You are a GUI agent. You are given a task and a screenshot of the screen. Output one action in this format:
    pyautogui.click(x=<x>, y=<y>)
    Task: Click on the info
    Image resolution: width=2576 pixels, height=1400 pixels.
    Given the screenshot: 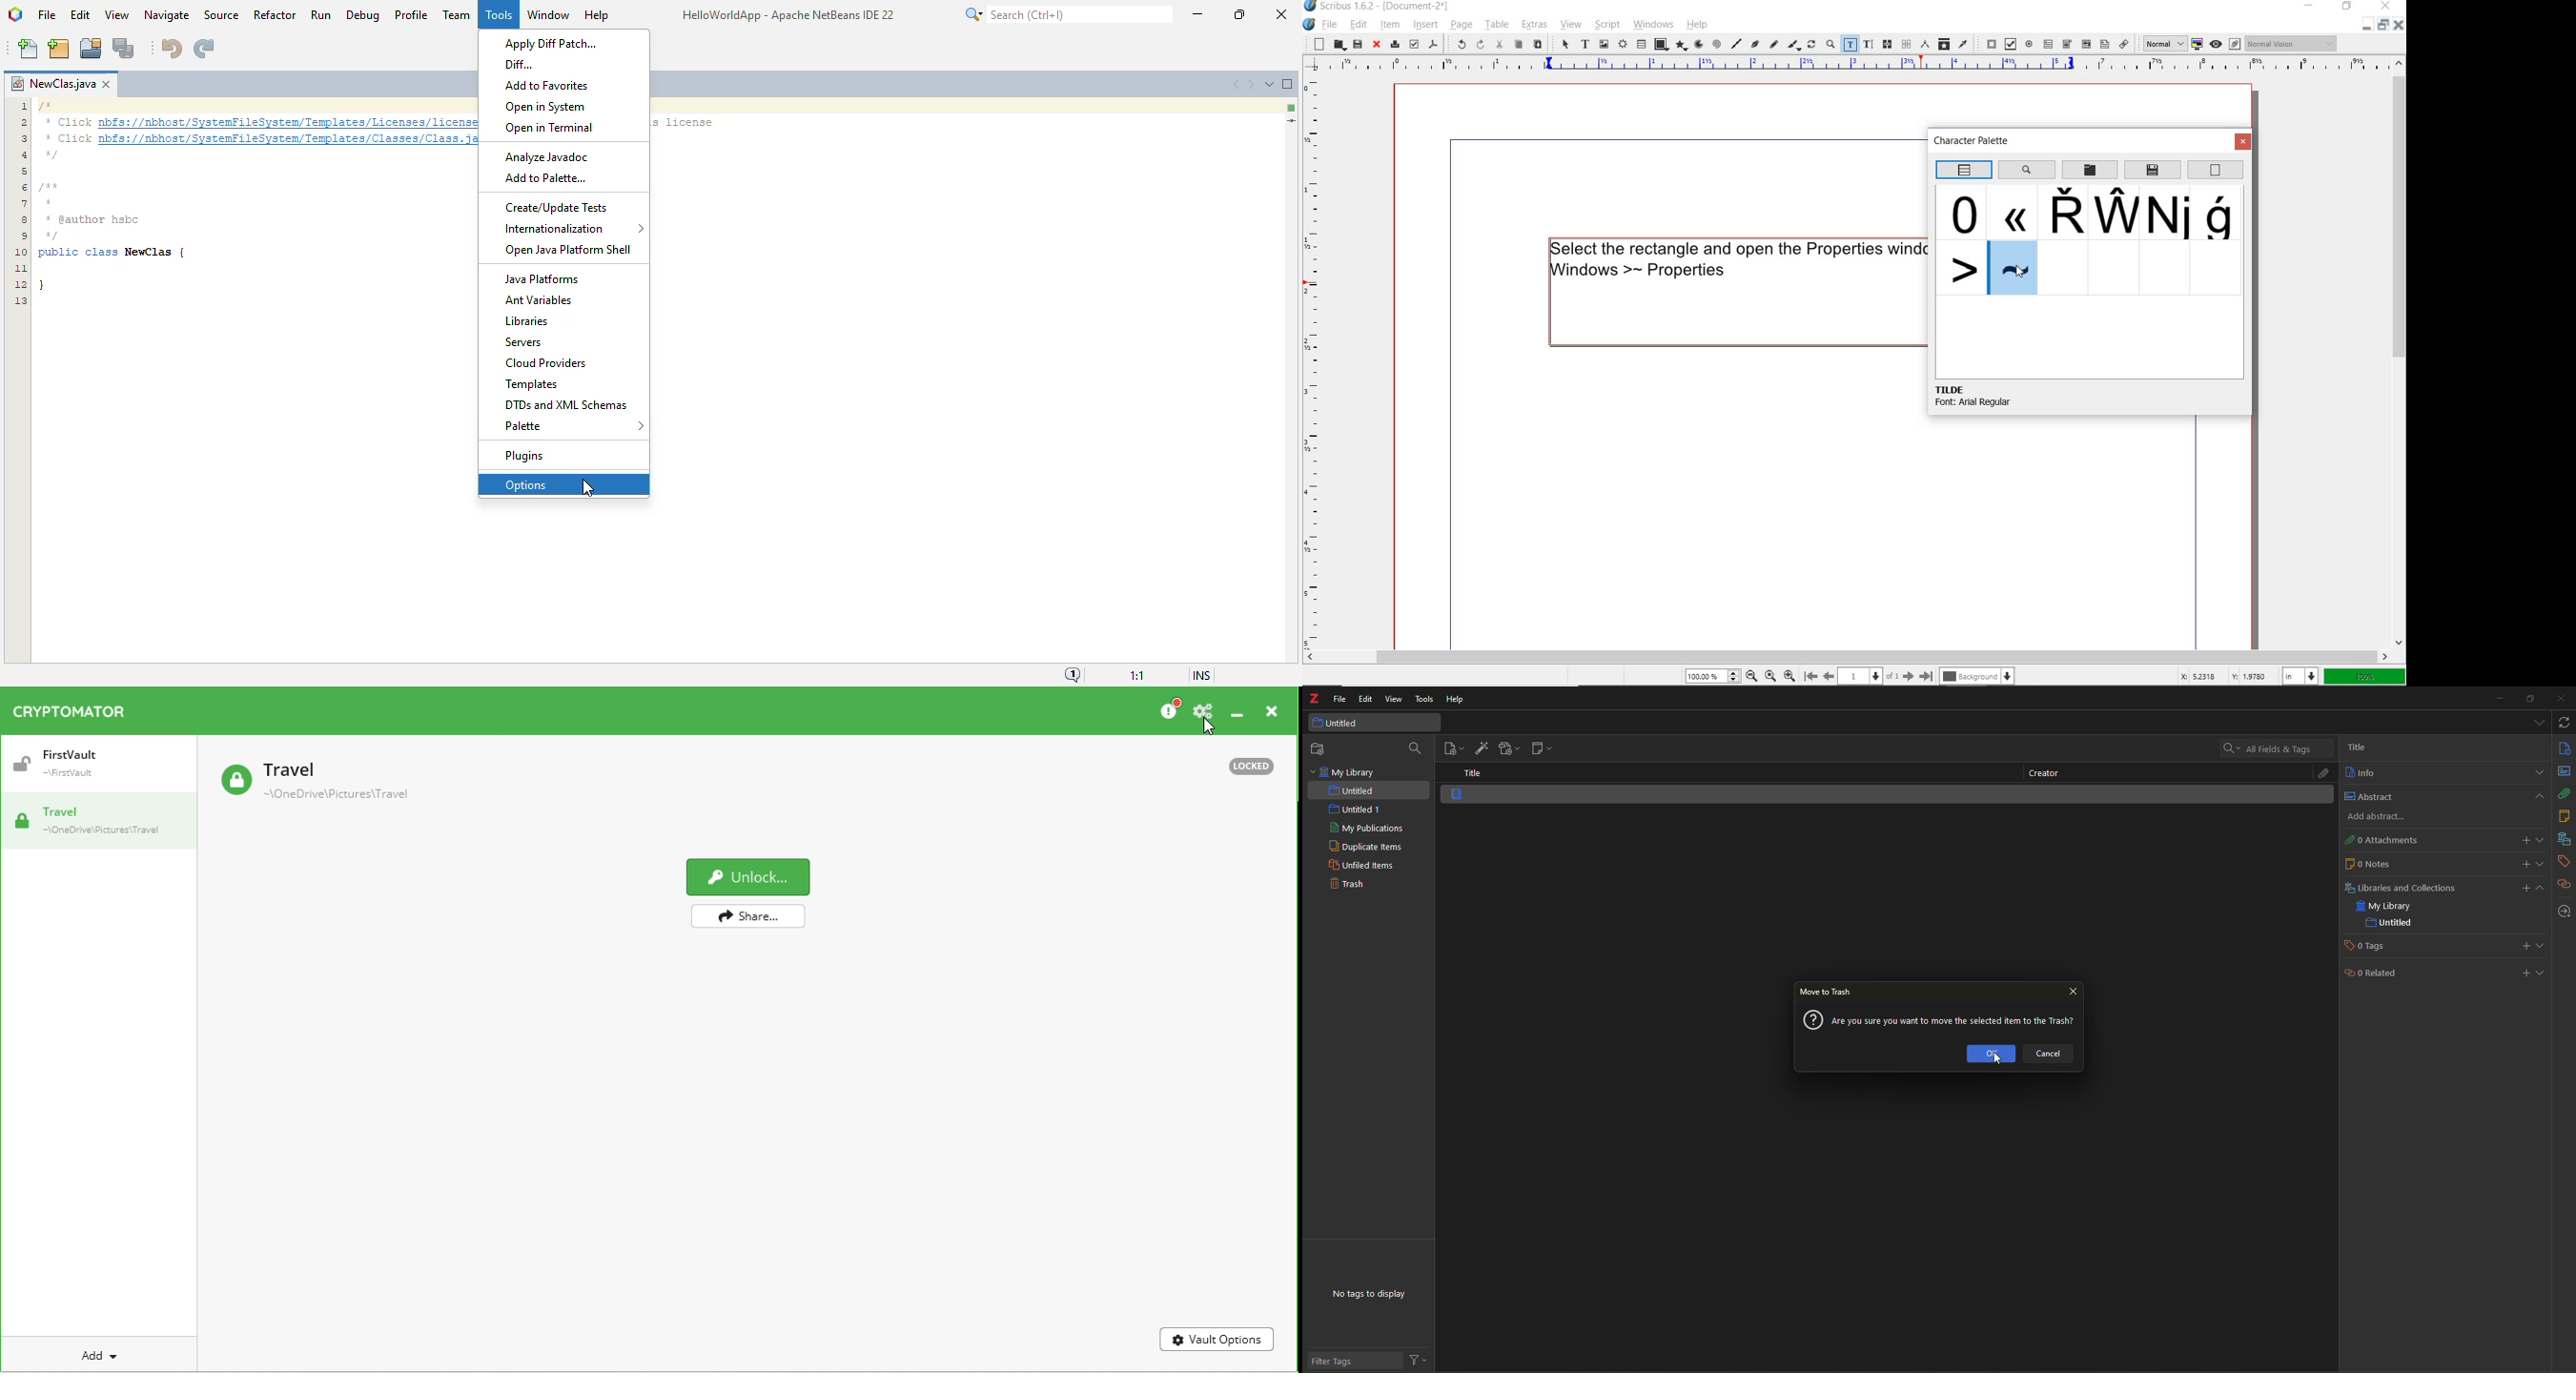 What is the action you would take?
    pyautogui.click(x=2564, y=748)
    